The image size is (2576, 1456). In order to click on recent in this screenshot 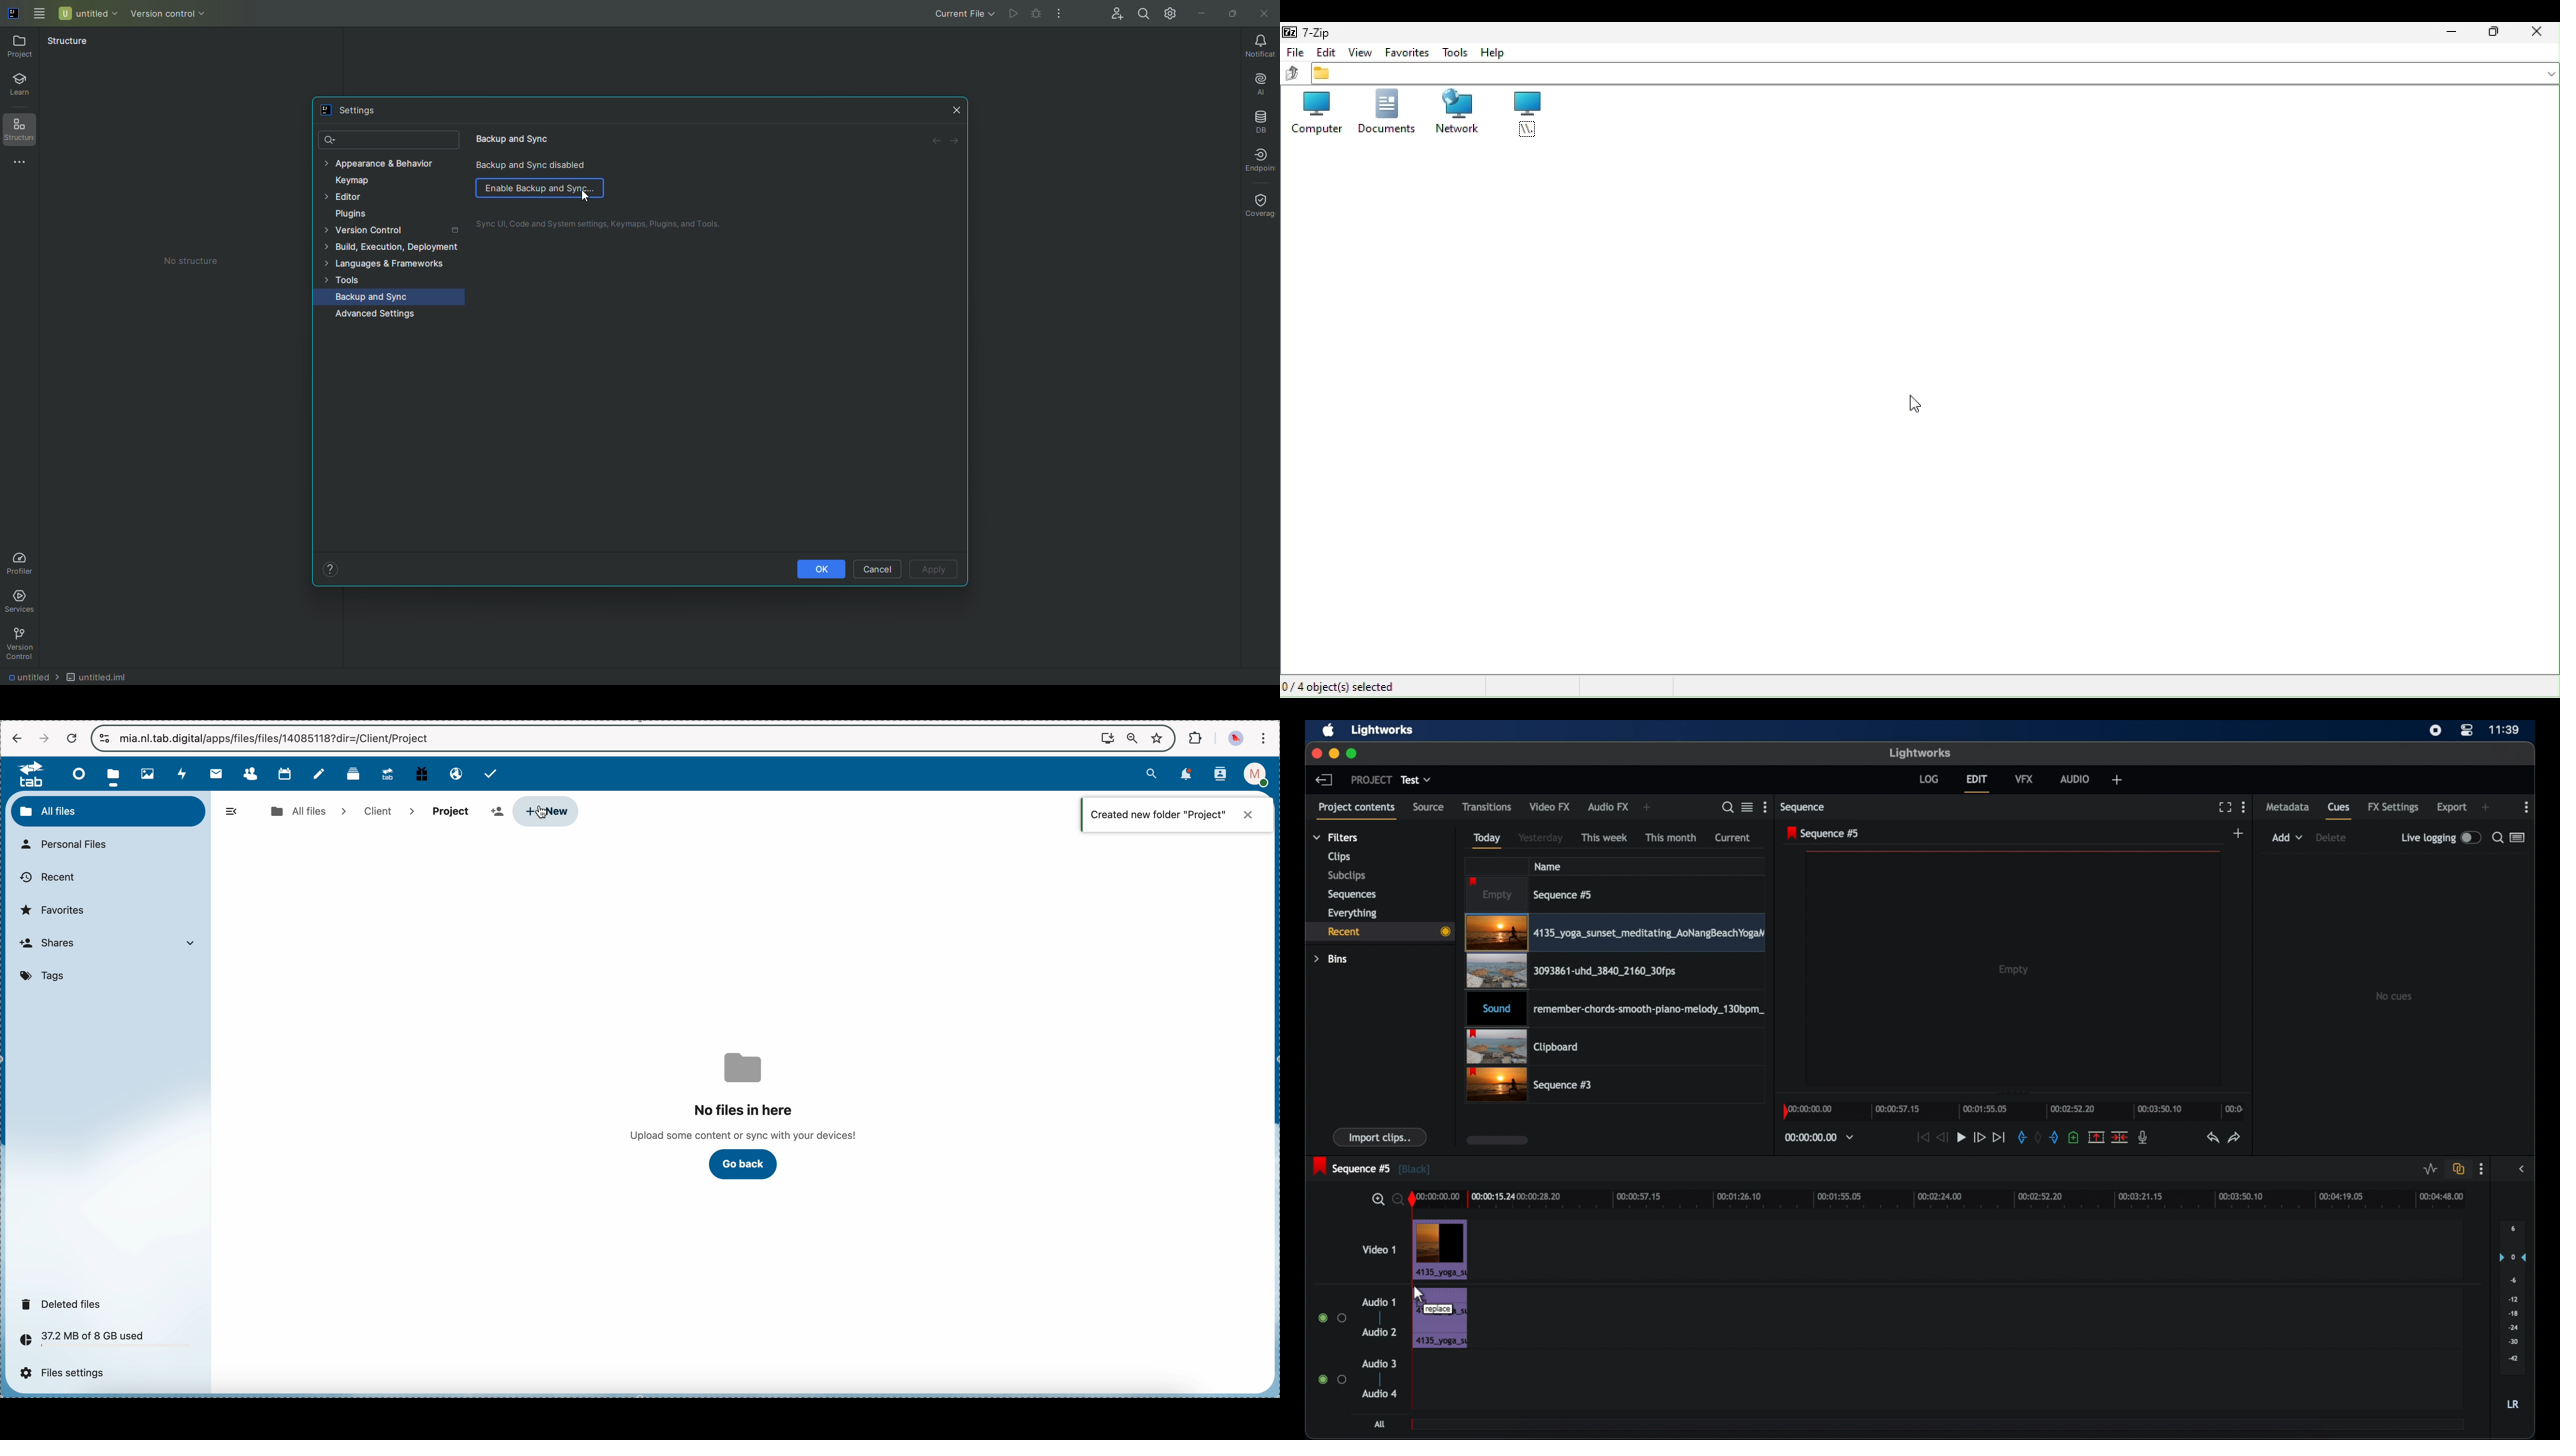, I will do `click(1379, 932)`.